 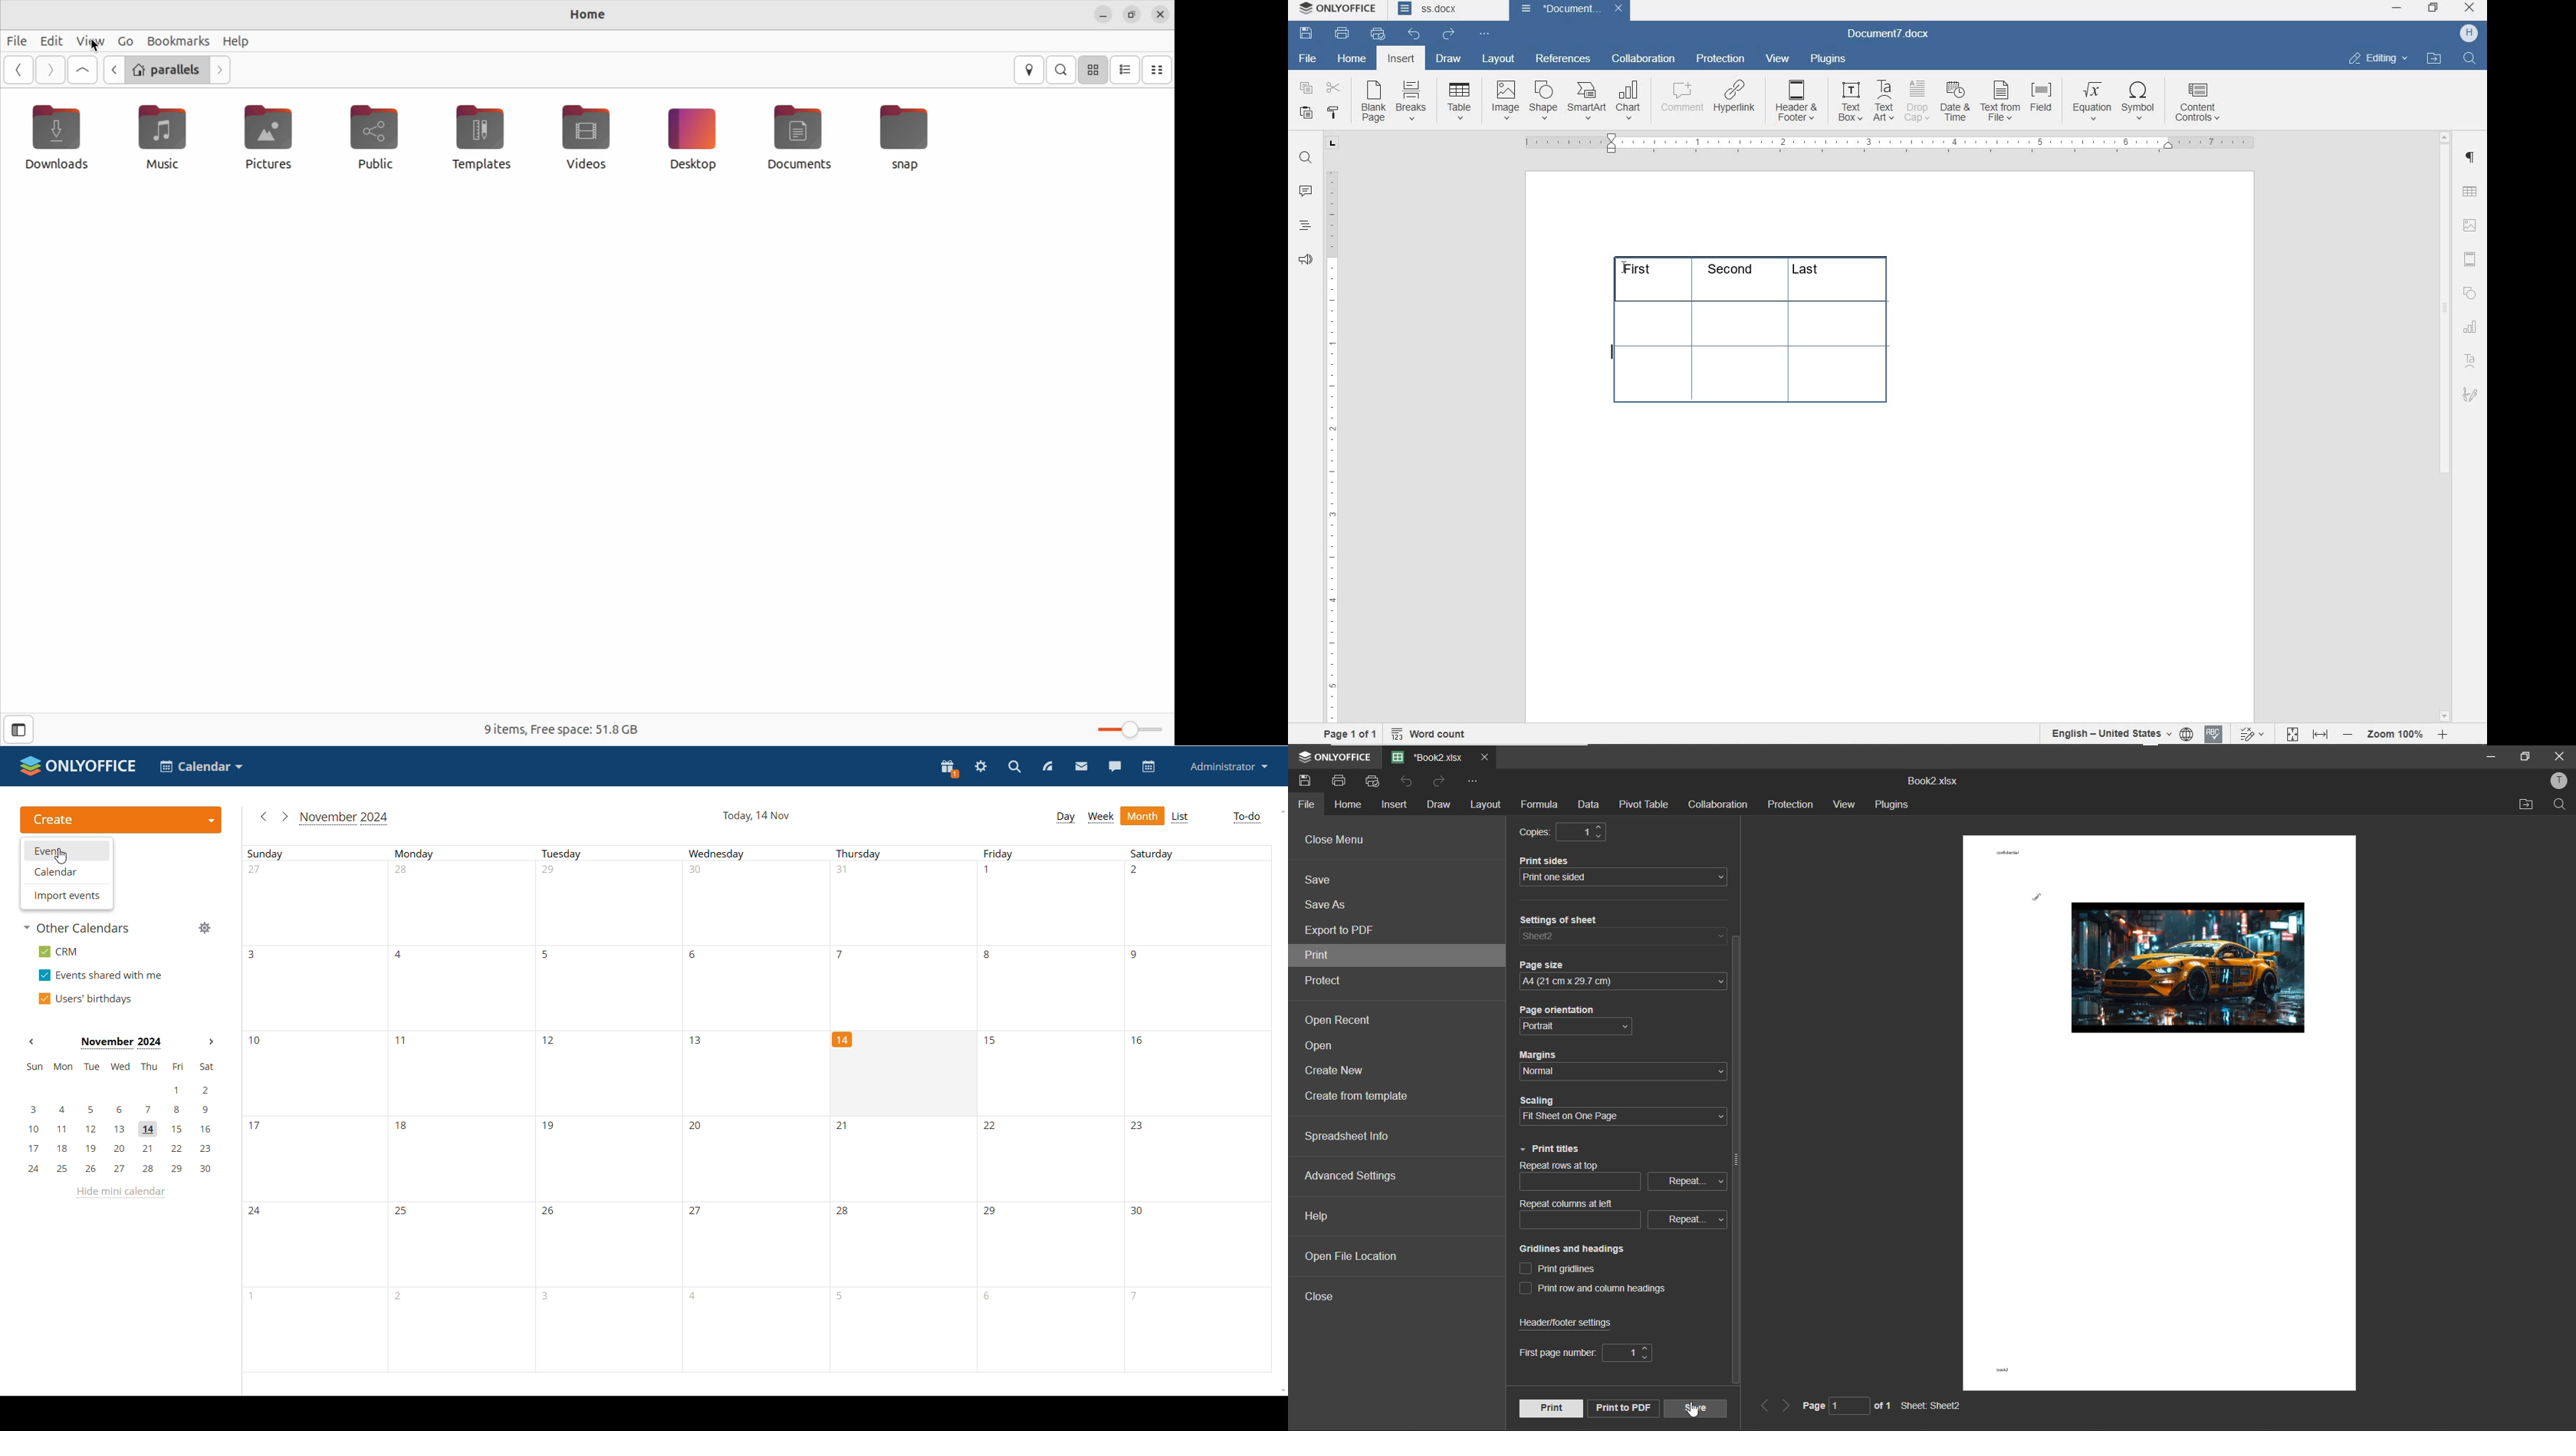 I want to click on close, so click(x=1618, y=9).